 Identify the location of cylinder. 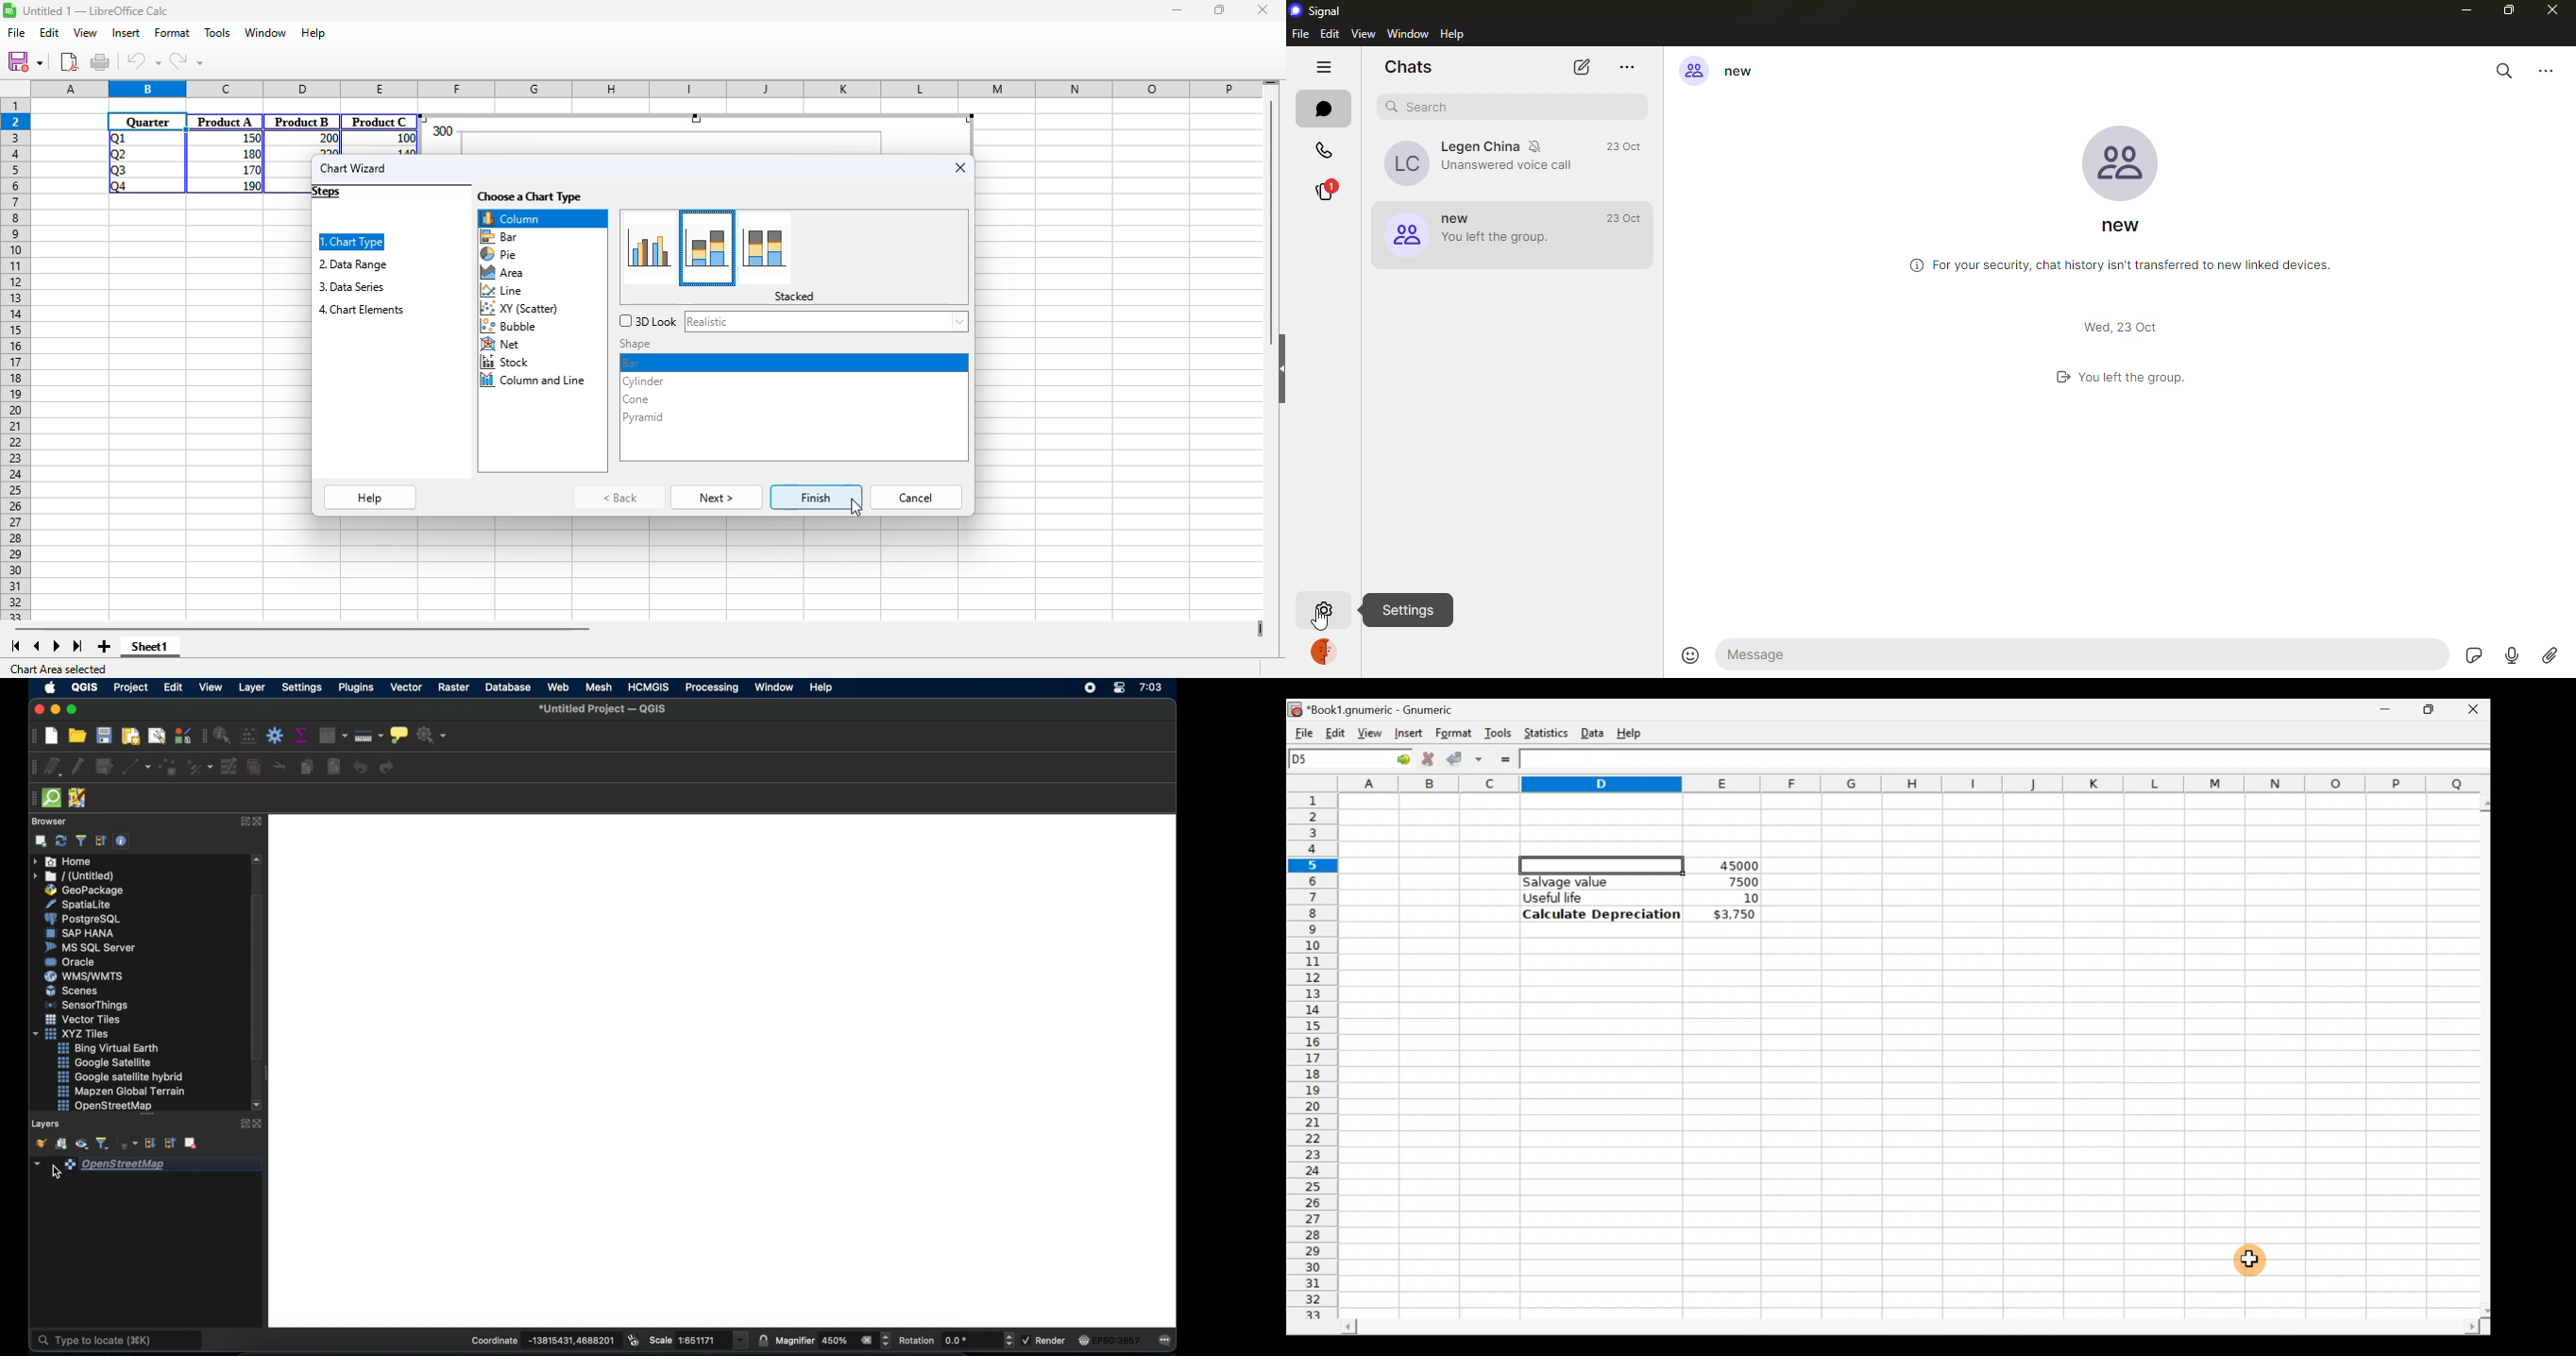
(643, 381).